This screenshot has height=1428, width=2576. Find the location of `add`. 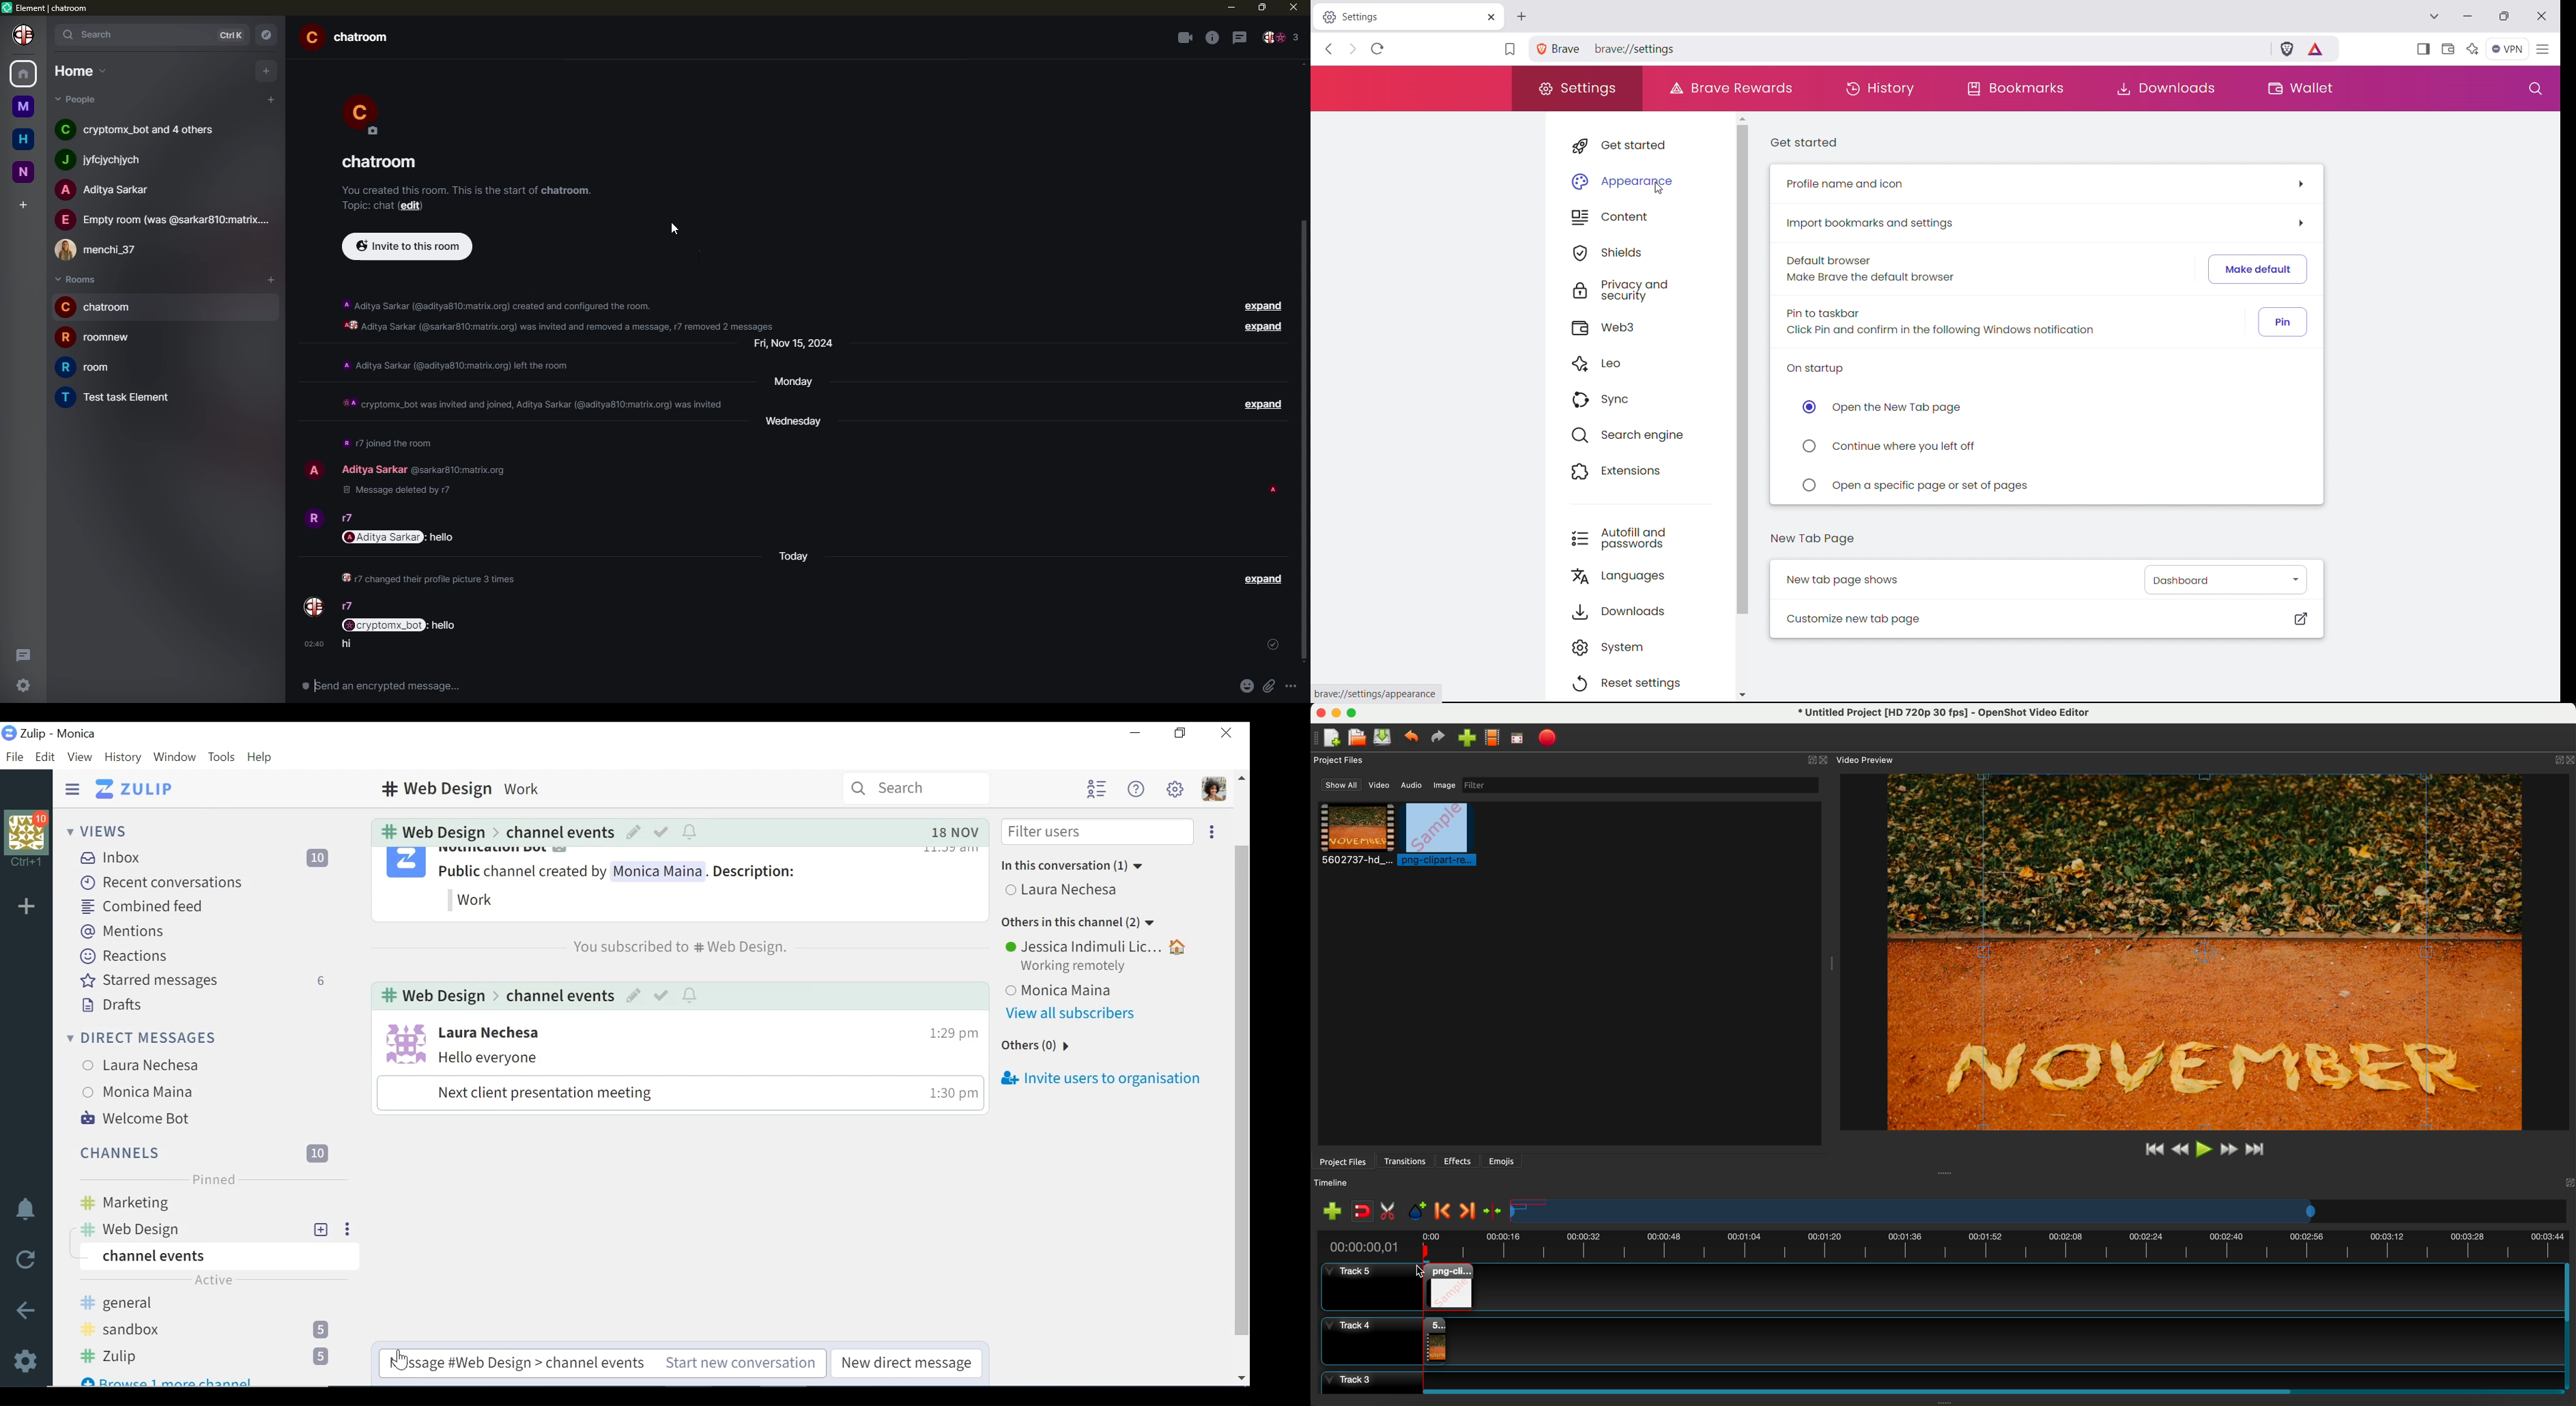

add is located at coordinates (271, 278).